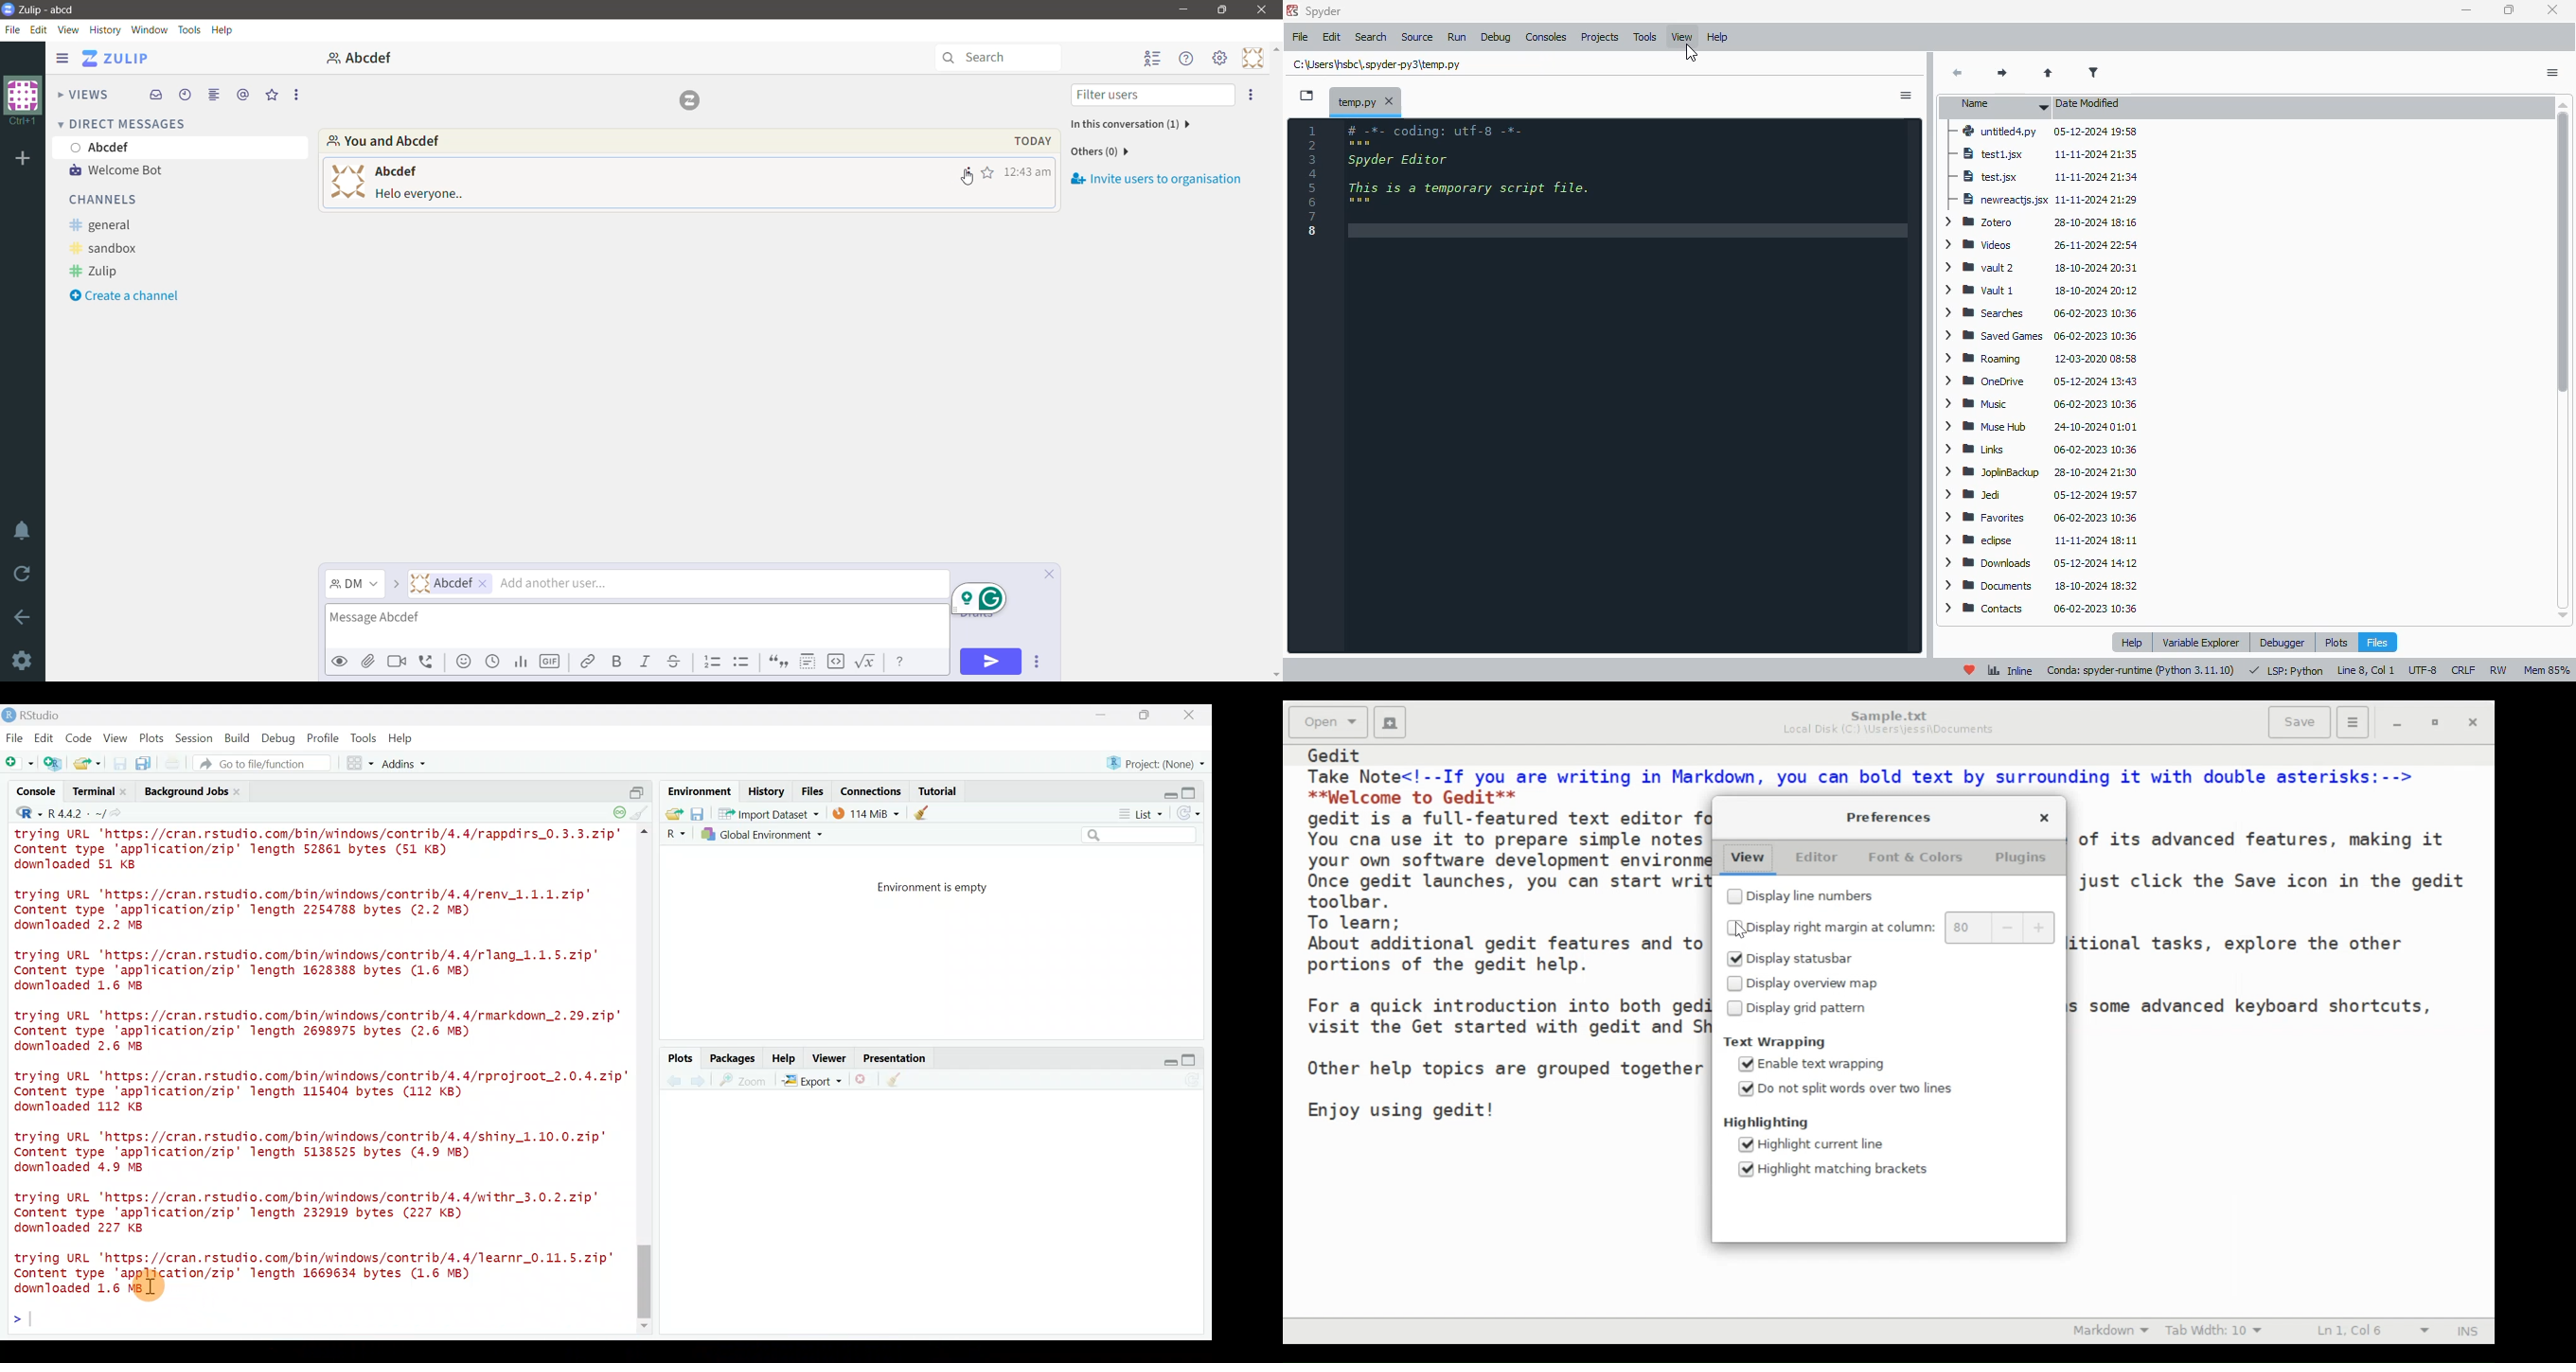 Image resolution: width=2576 pixels, height=1372 pixels. Describe the element at coordinates (323, 737) in the screenshot. I see `Profile` at that location.